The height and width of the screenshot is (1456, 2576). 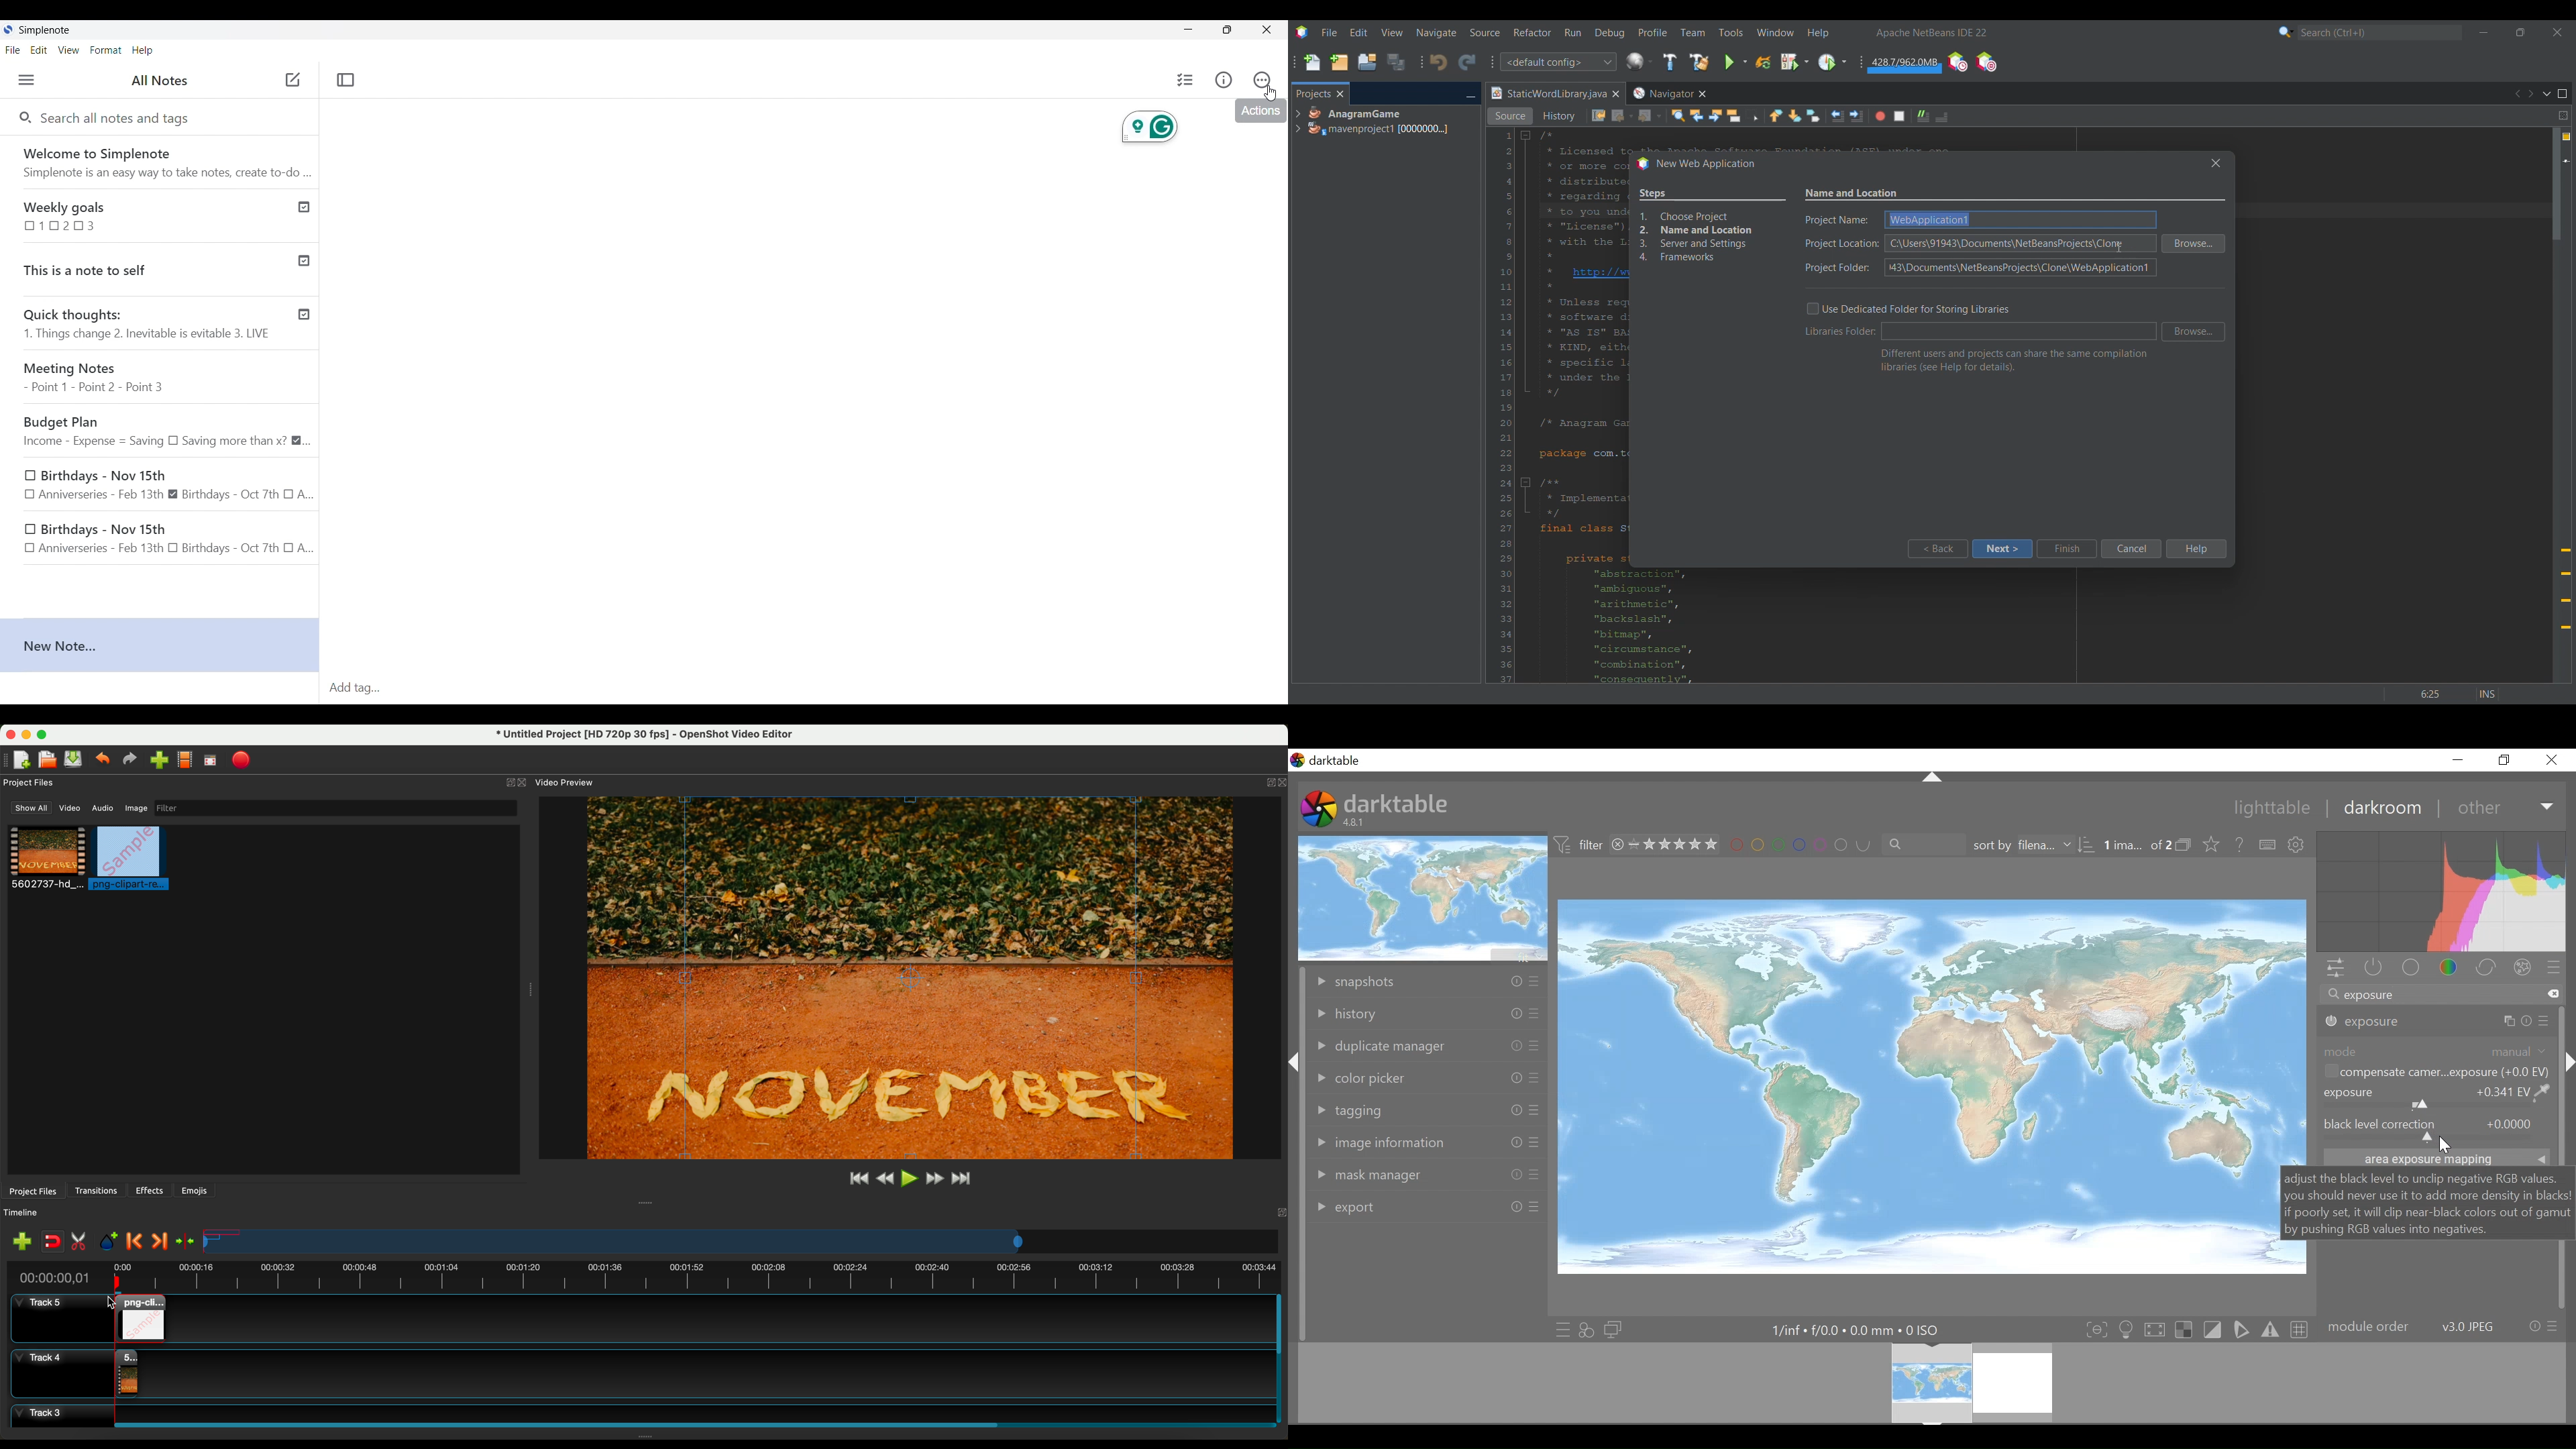 I want to click on Close, so click(x=2551, y=759).